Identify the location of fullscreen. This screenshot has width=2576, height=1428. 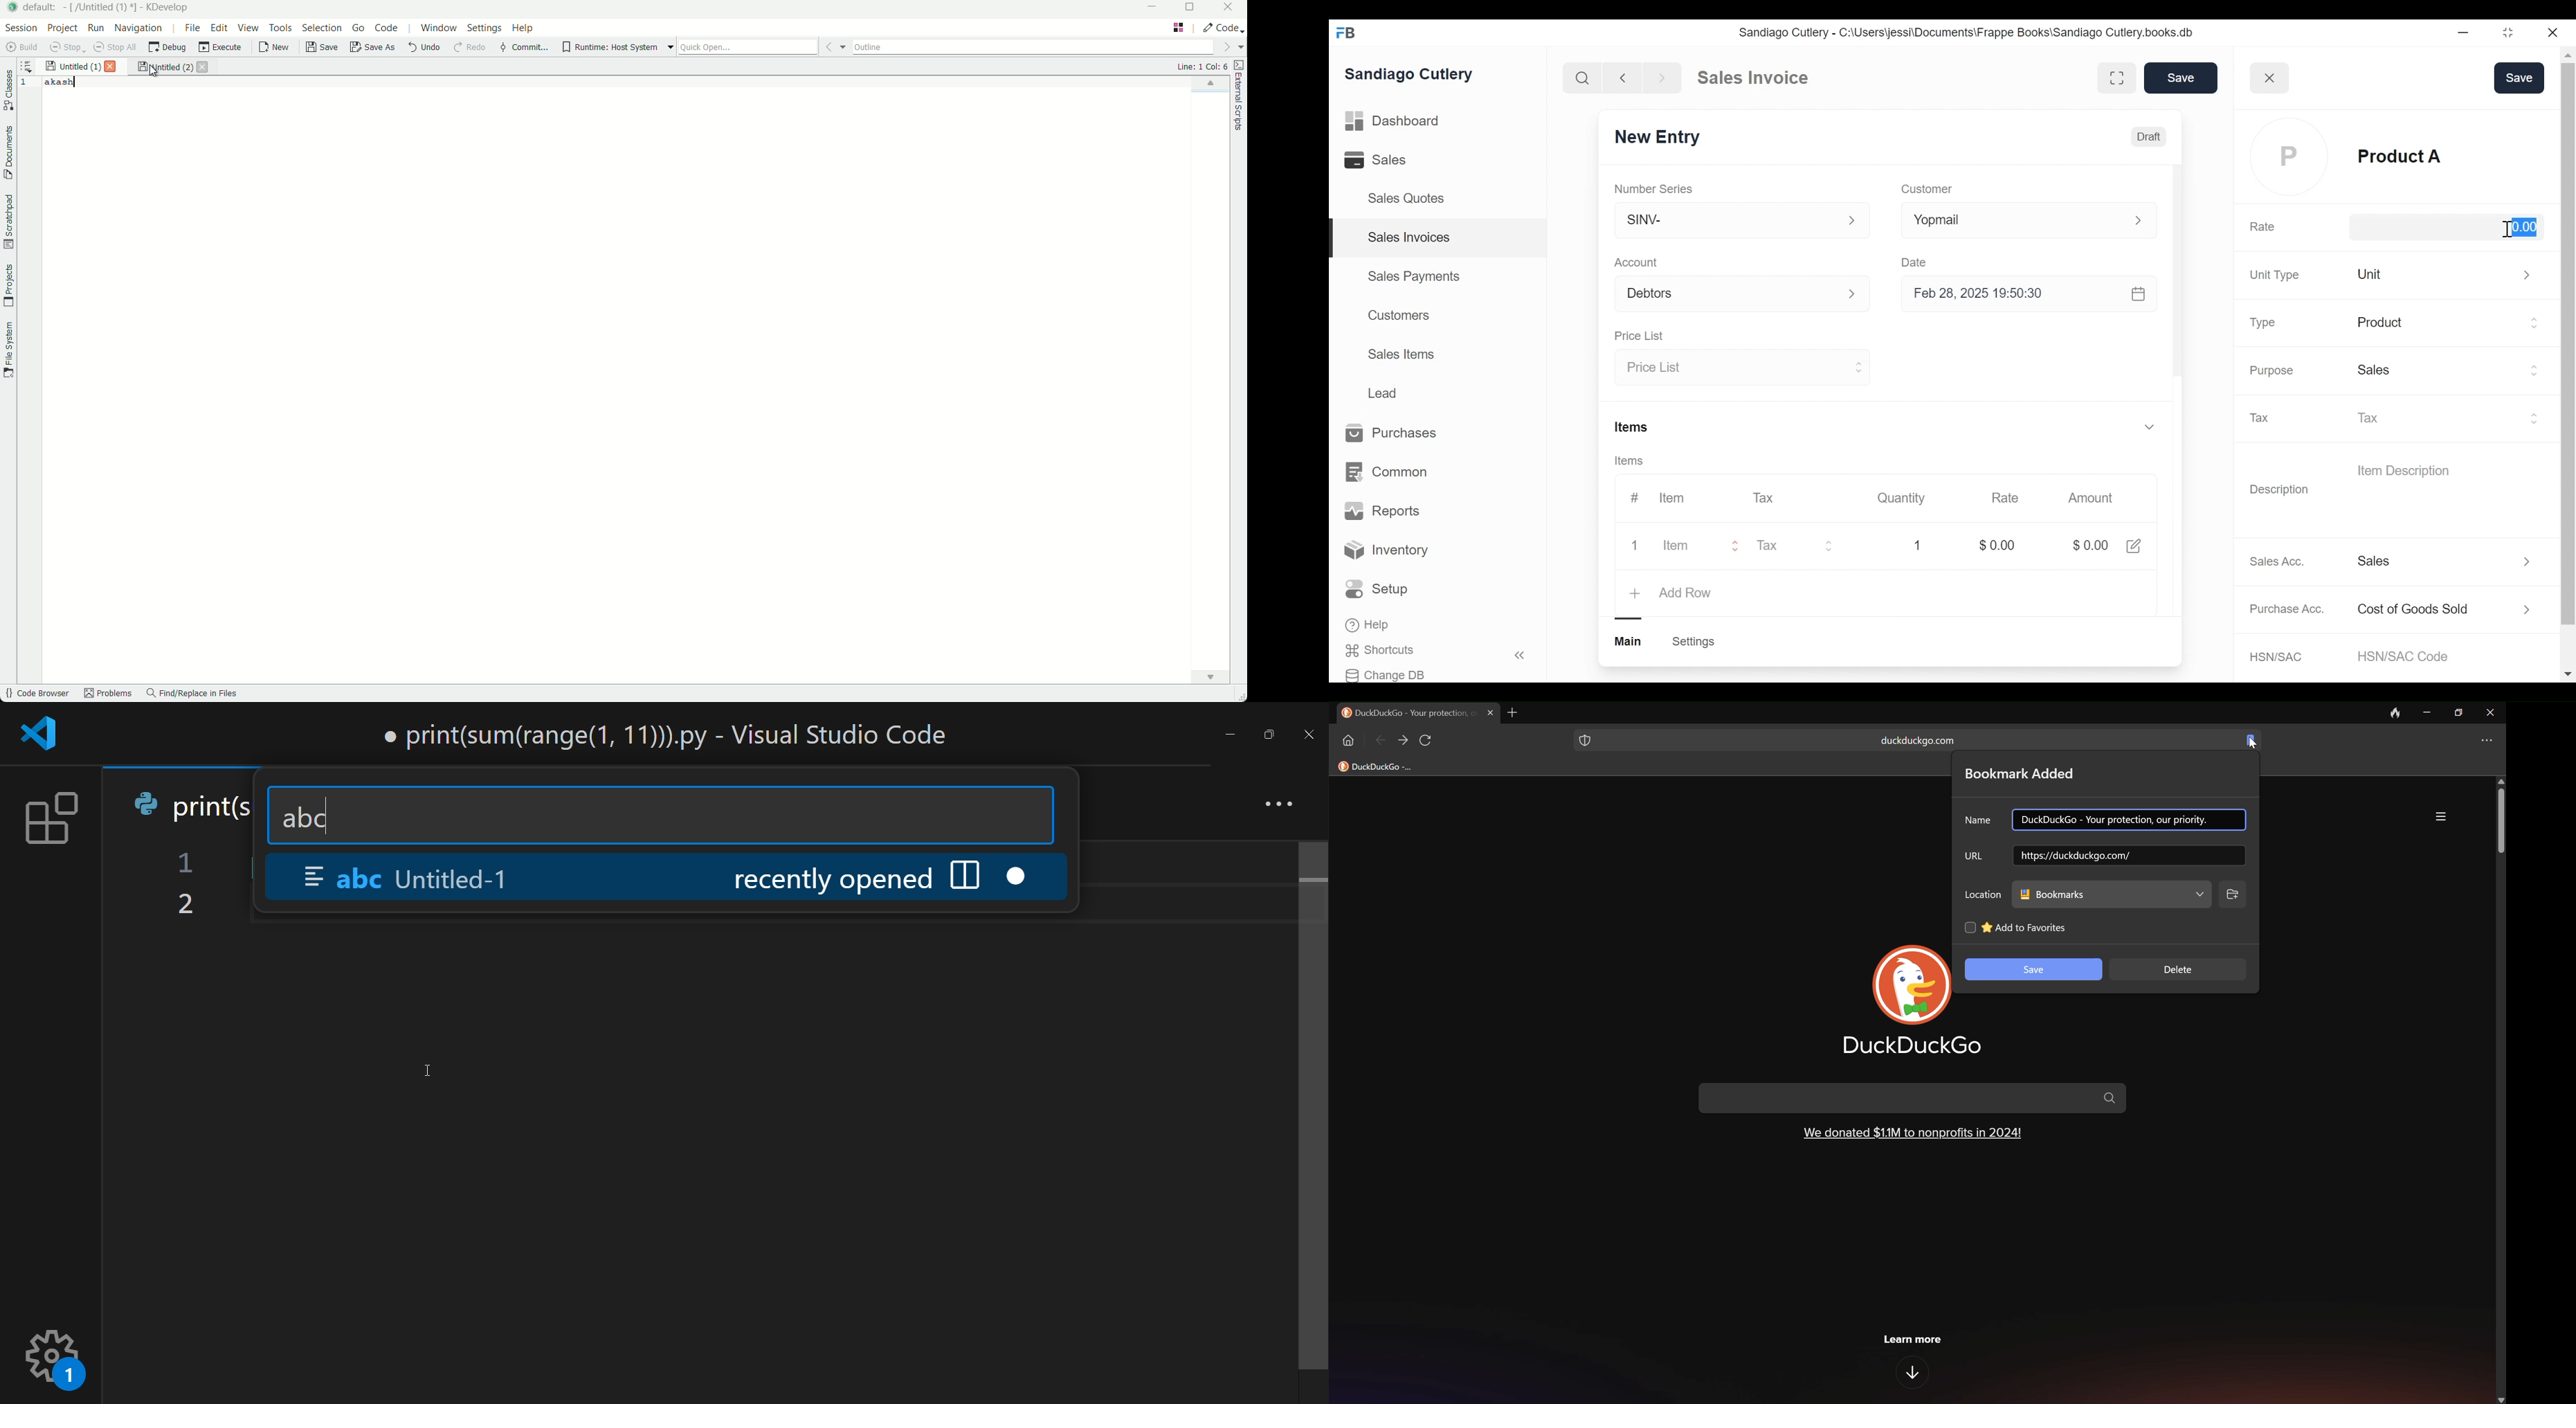
(2116, 77).